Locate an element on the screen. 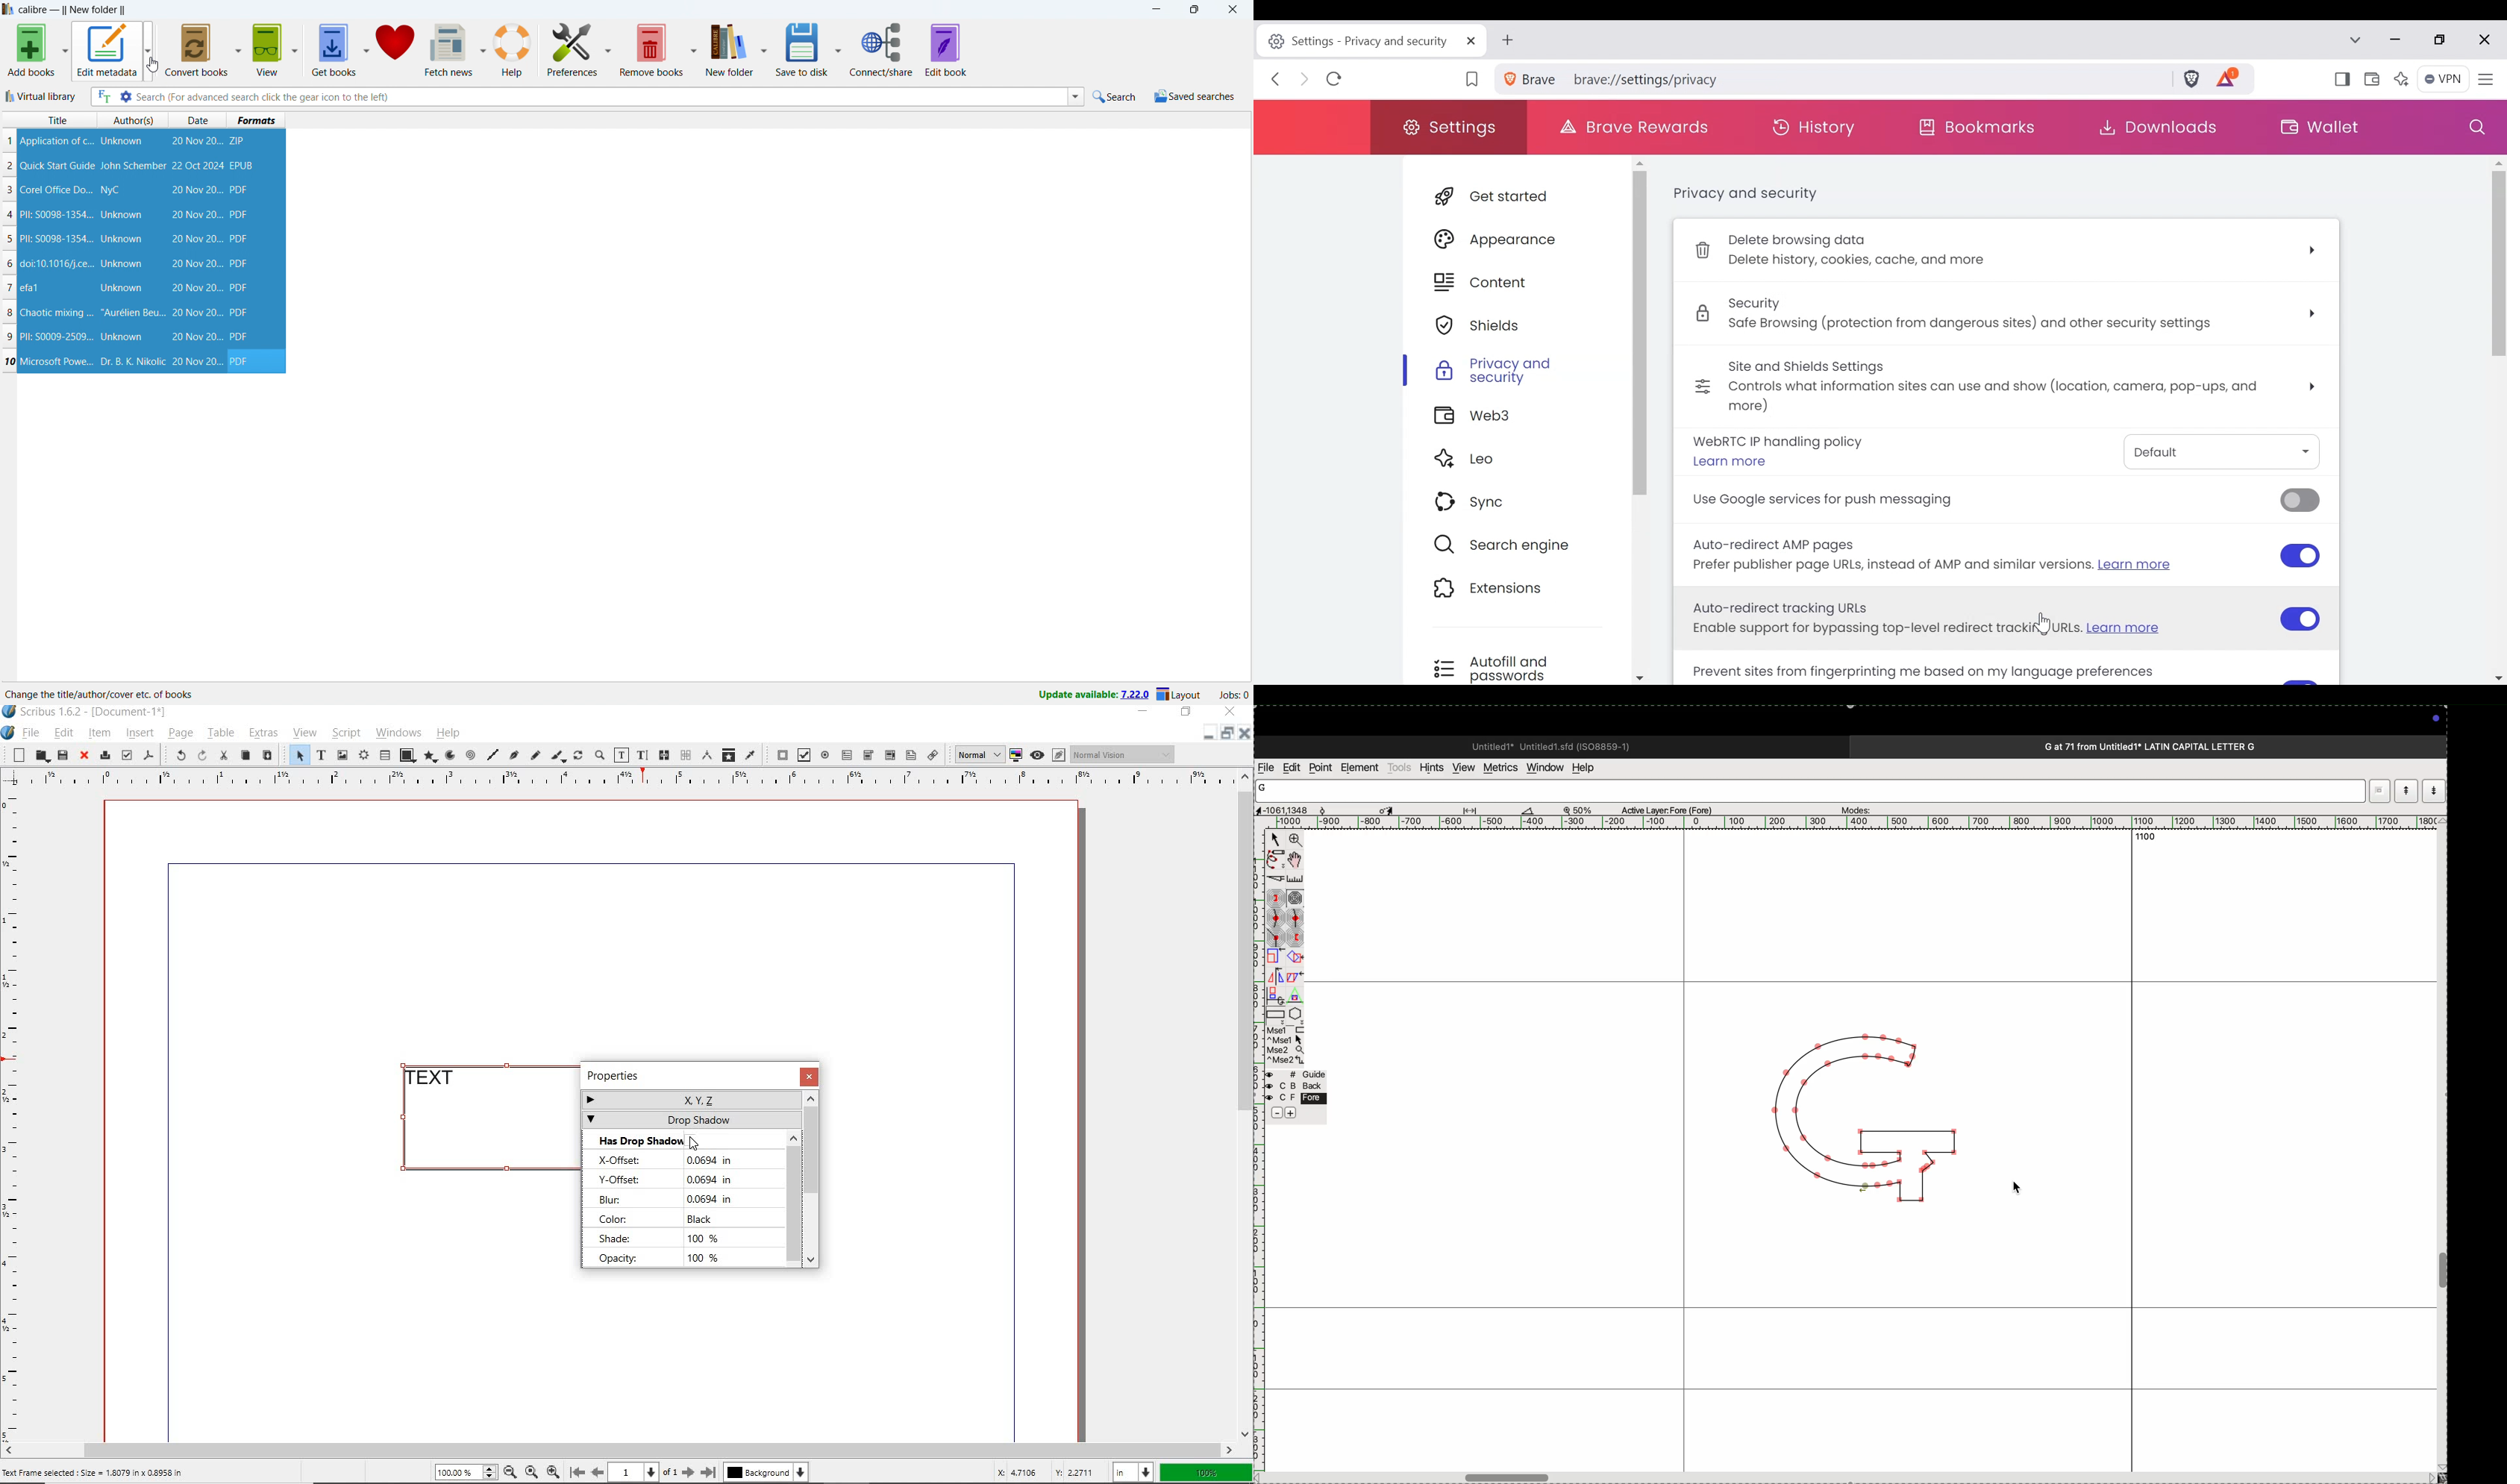  shade is located at coordinates (661, 1239).